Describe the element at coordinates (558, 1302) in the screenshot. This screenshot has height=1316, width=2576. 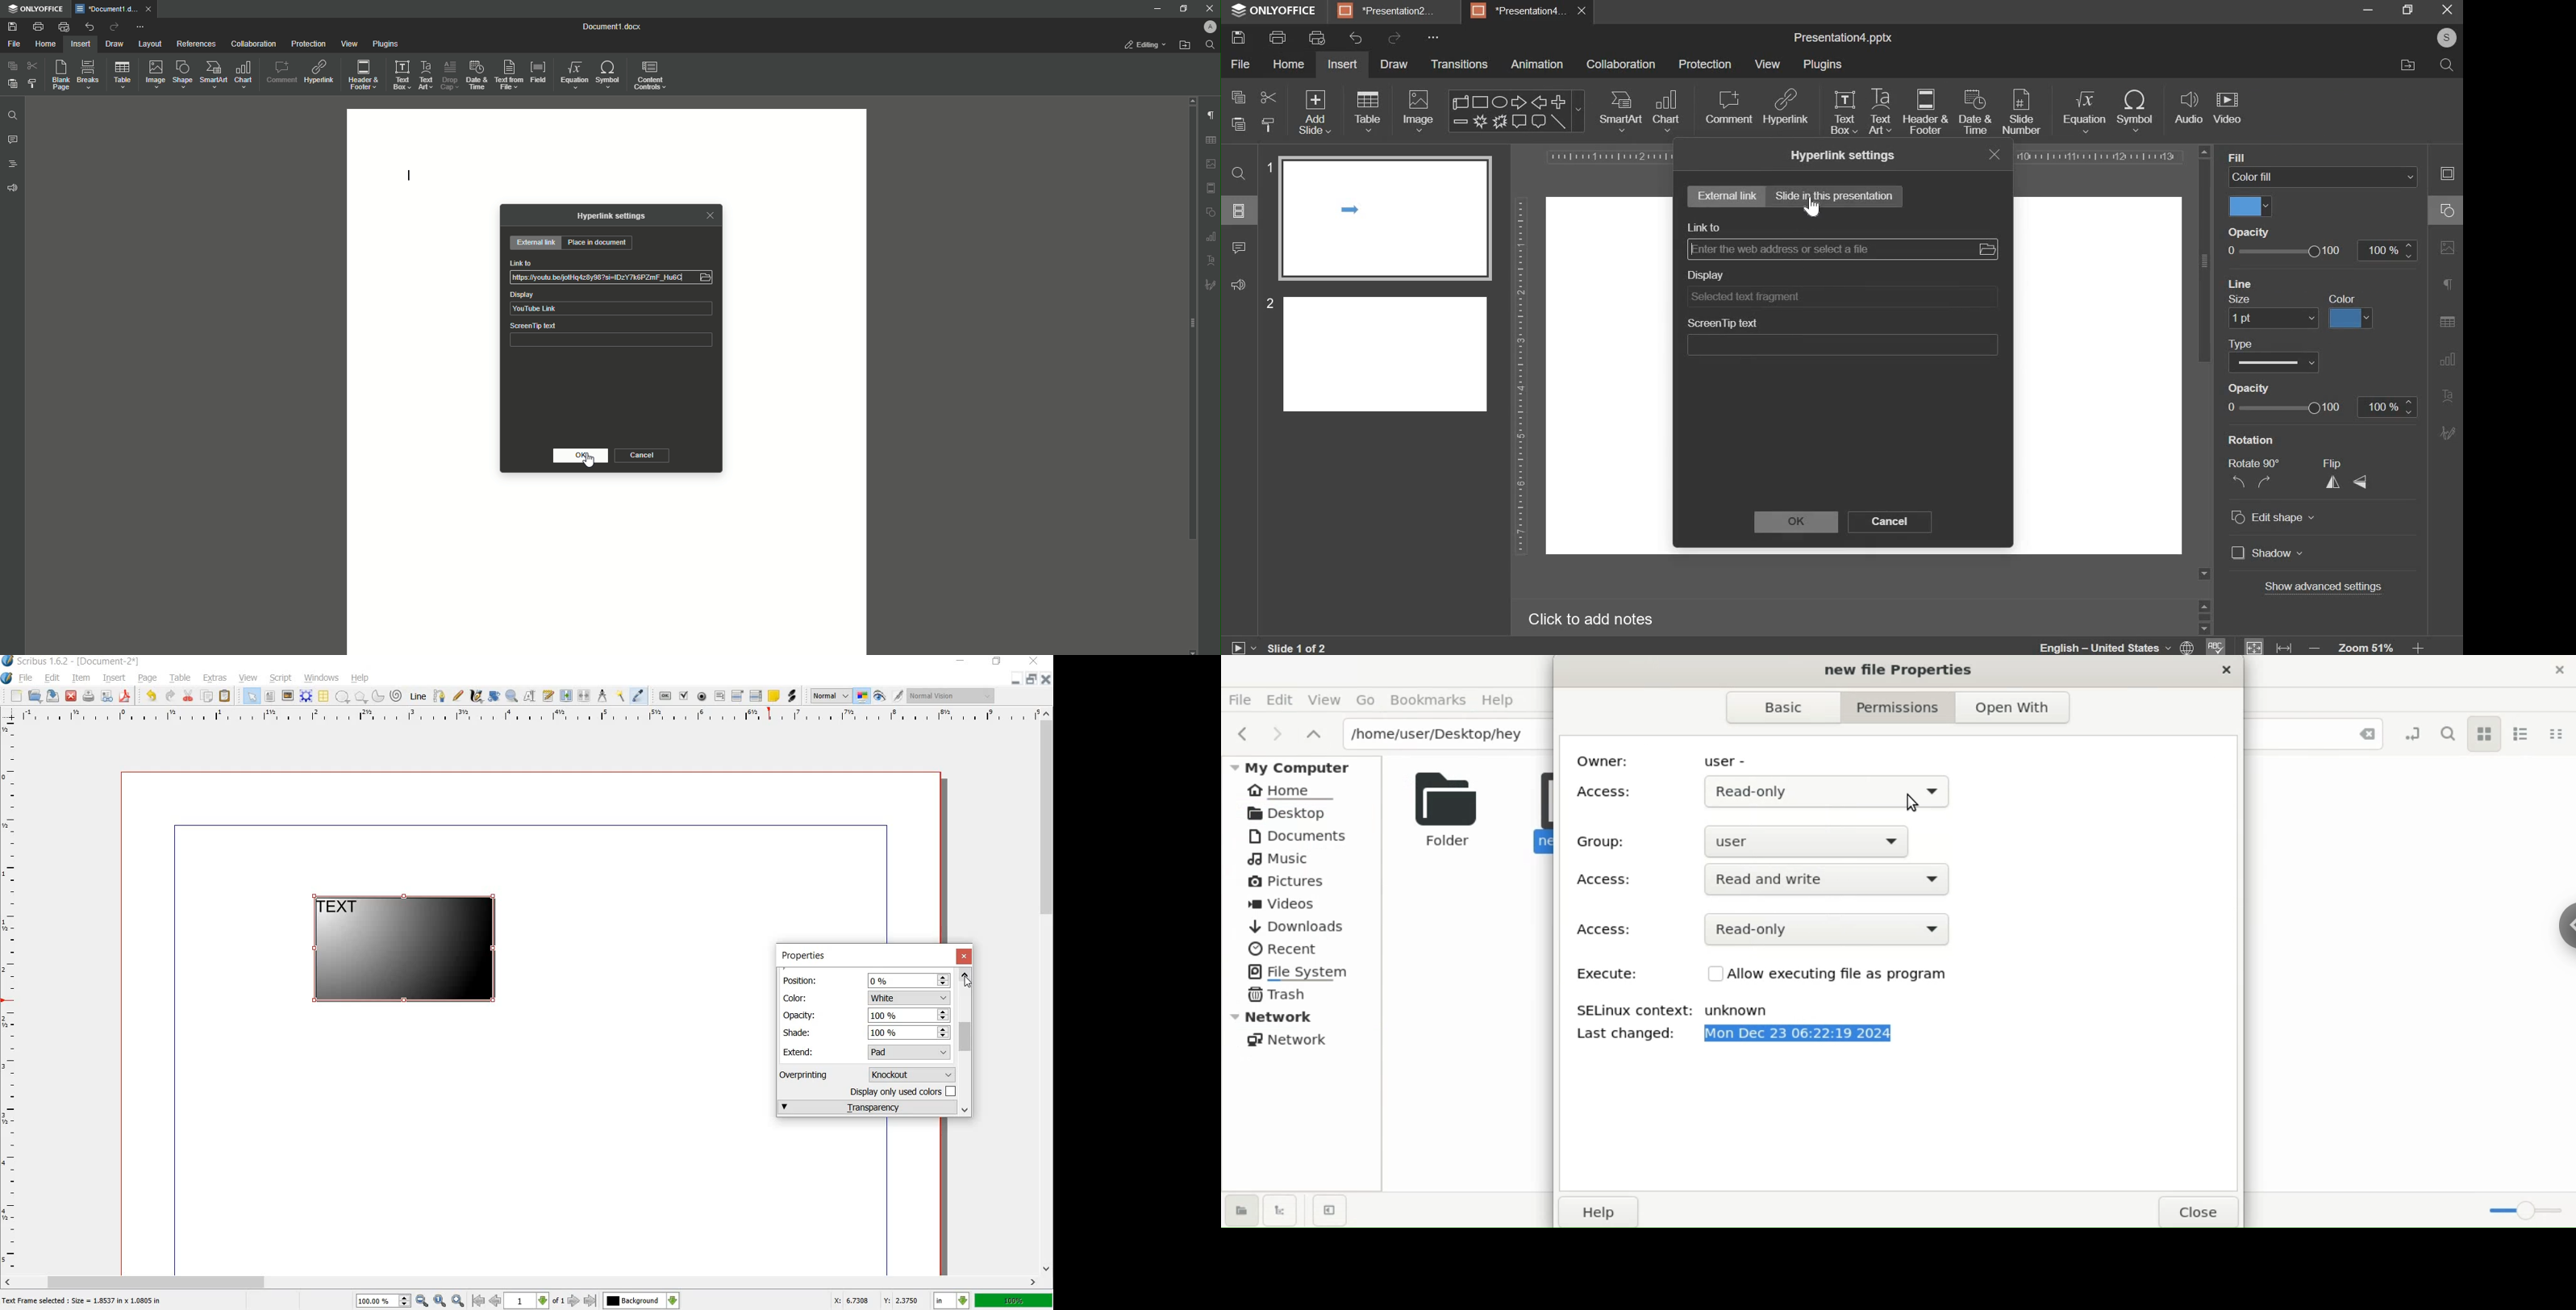
I see `of 1` at that location.